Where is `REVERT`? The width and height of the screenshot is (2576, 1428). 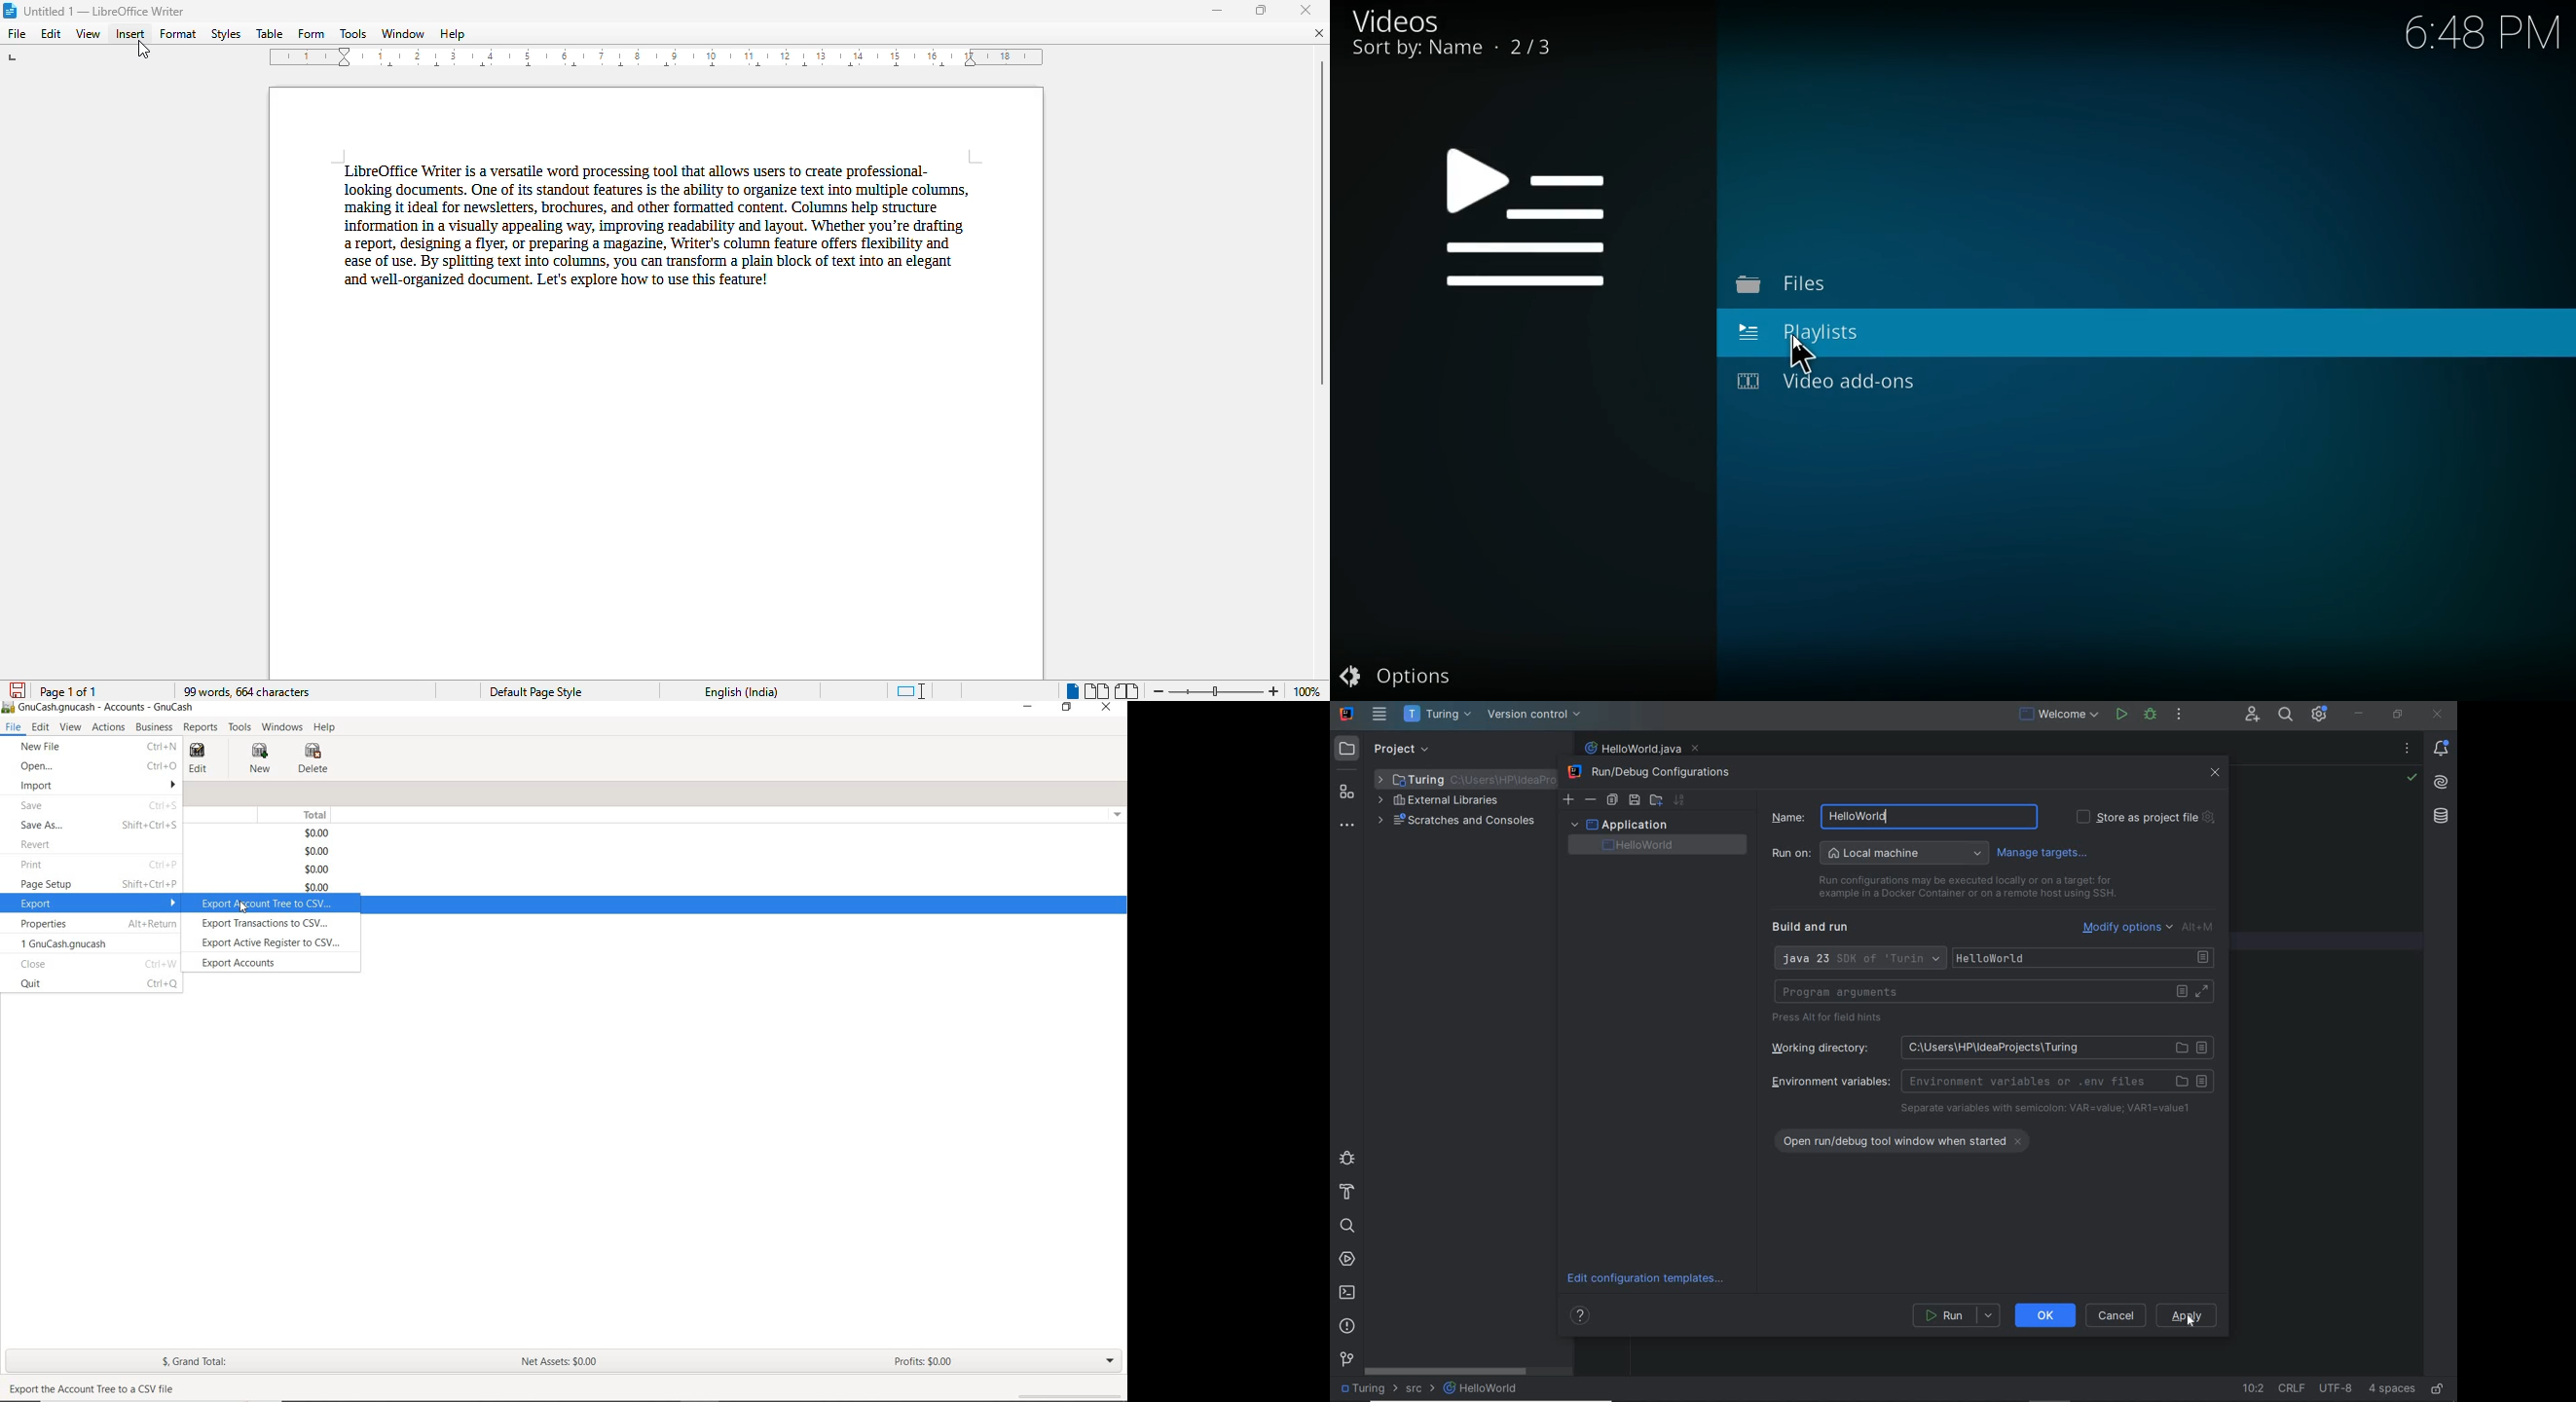
REVERT is located at coordinates (32, 845).